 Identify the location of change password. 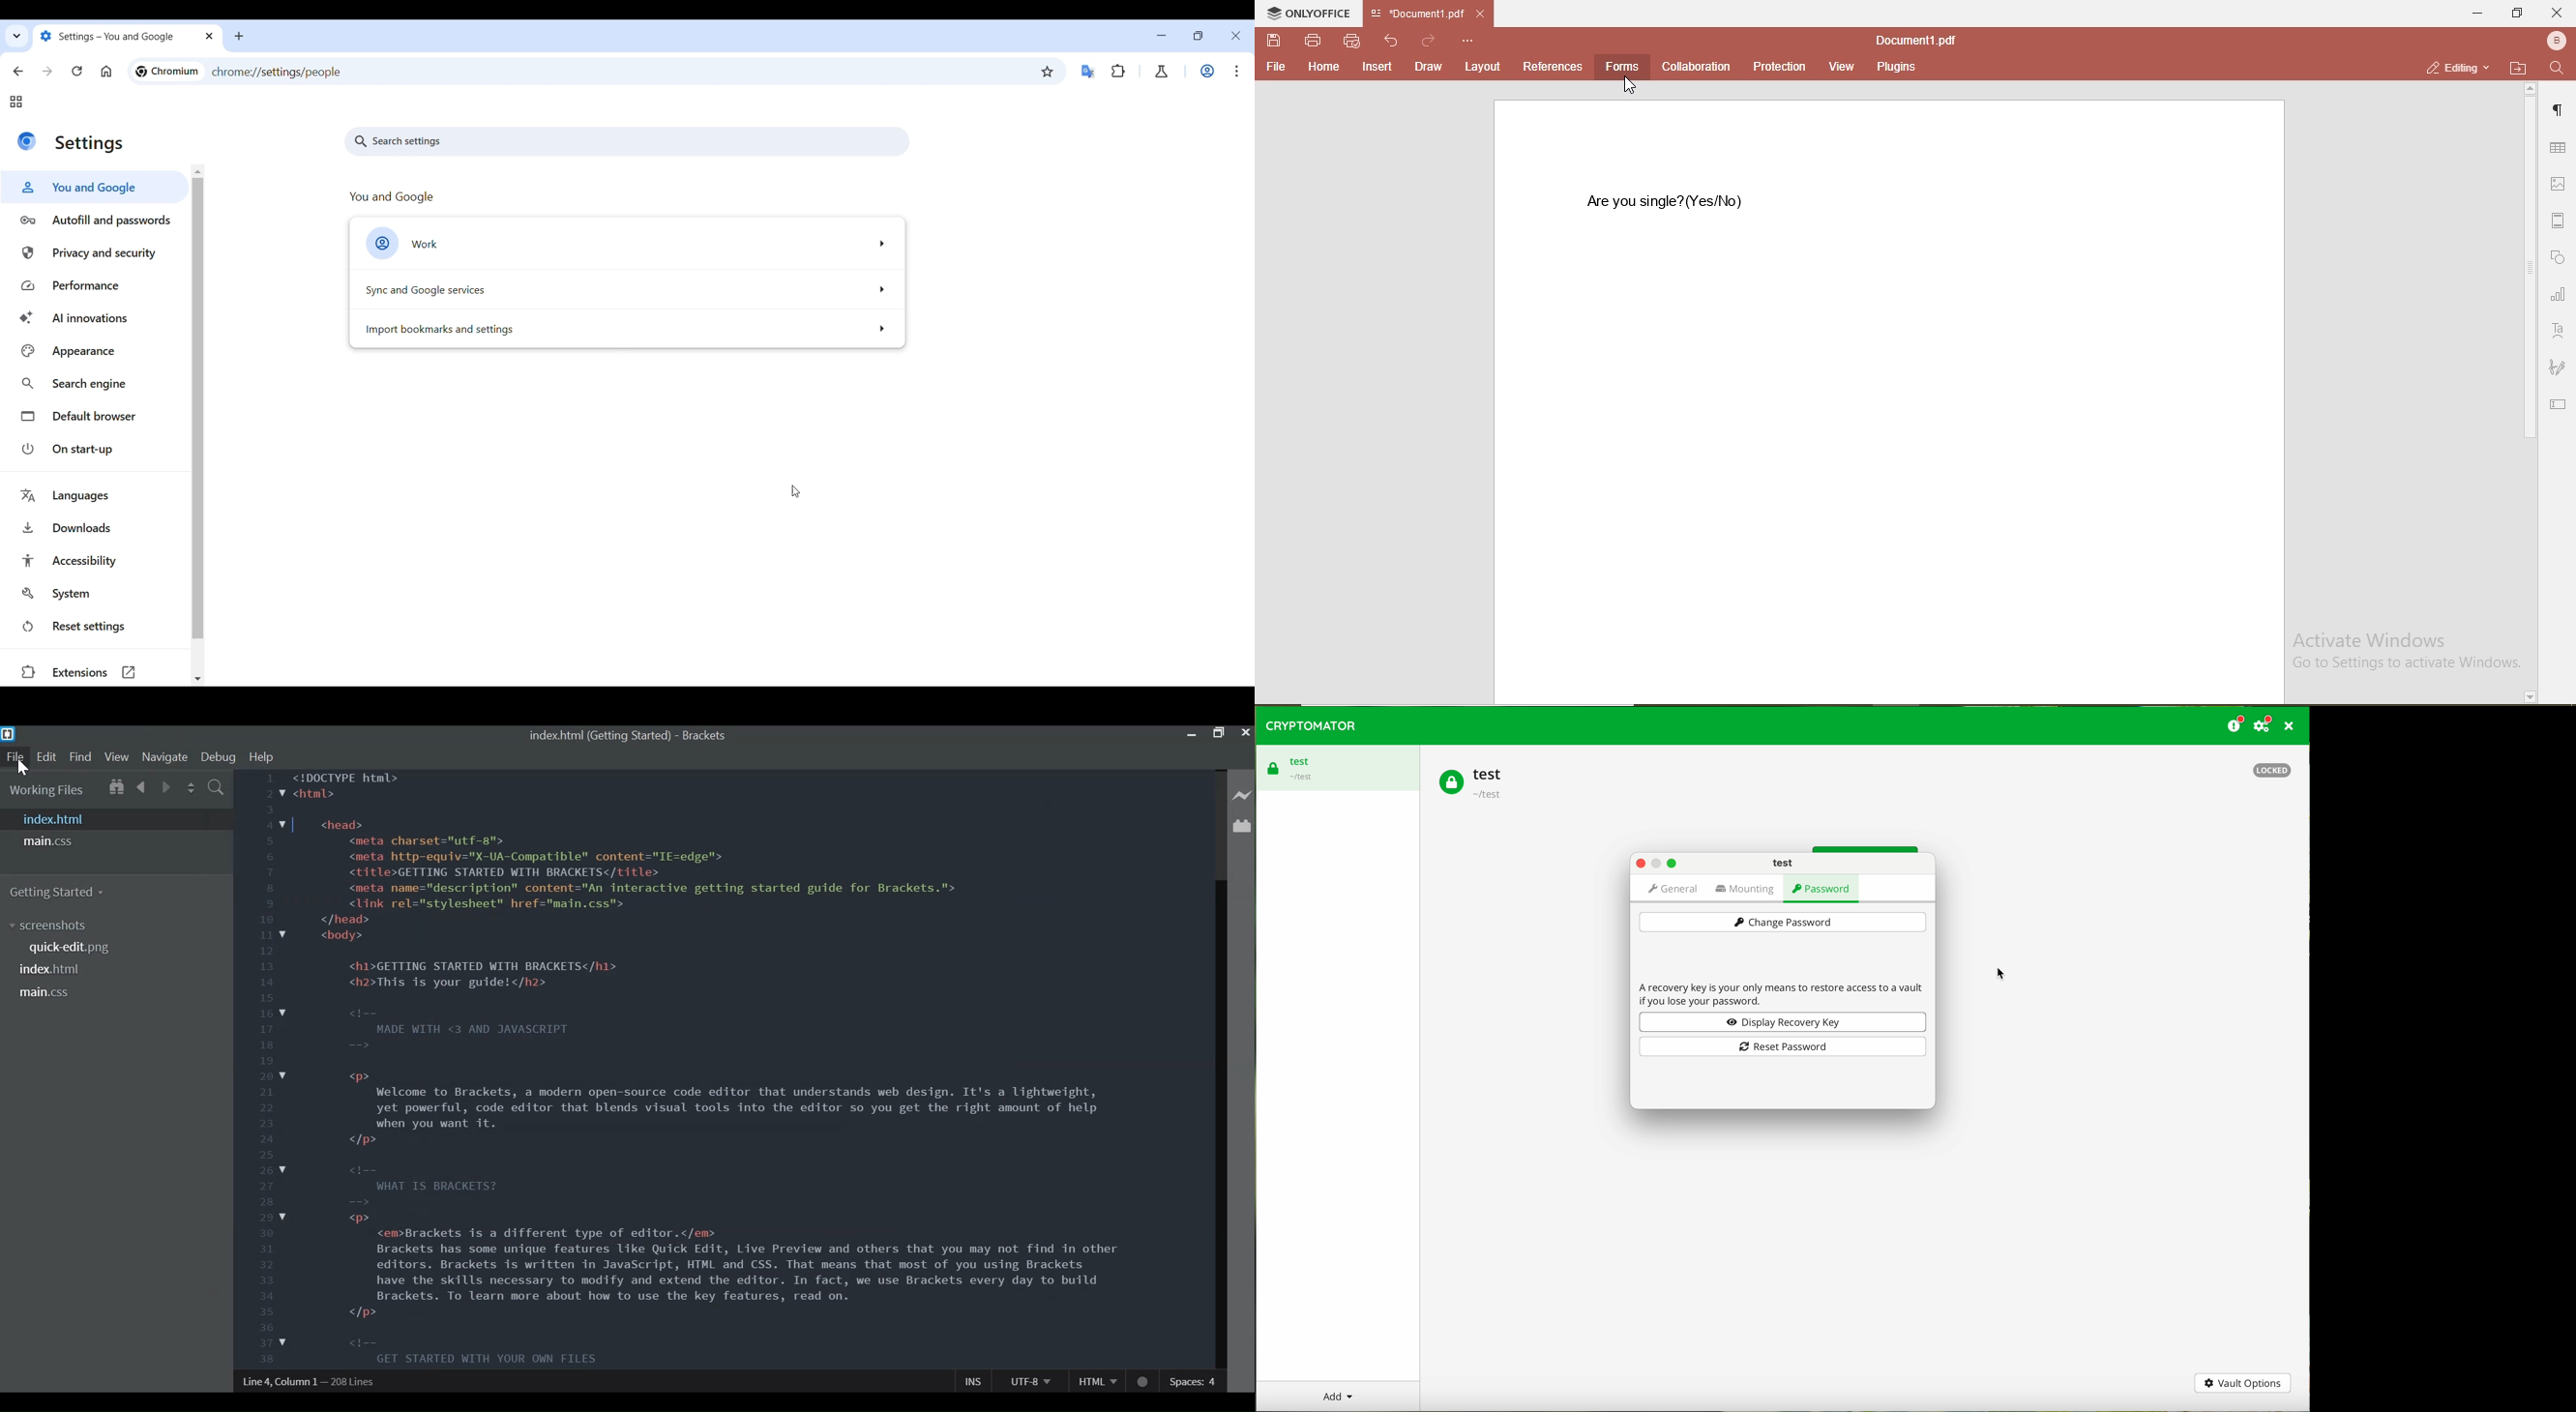
(1784, 922).